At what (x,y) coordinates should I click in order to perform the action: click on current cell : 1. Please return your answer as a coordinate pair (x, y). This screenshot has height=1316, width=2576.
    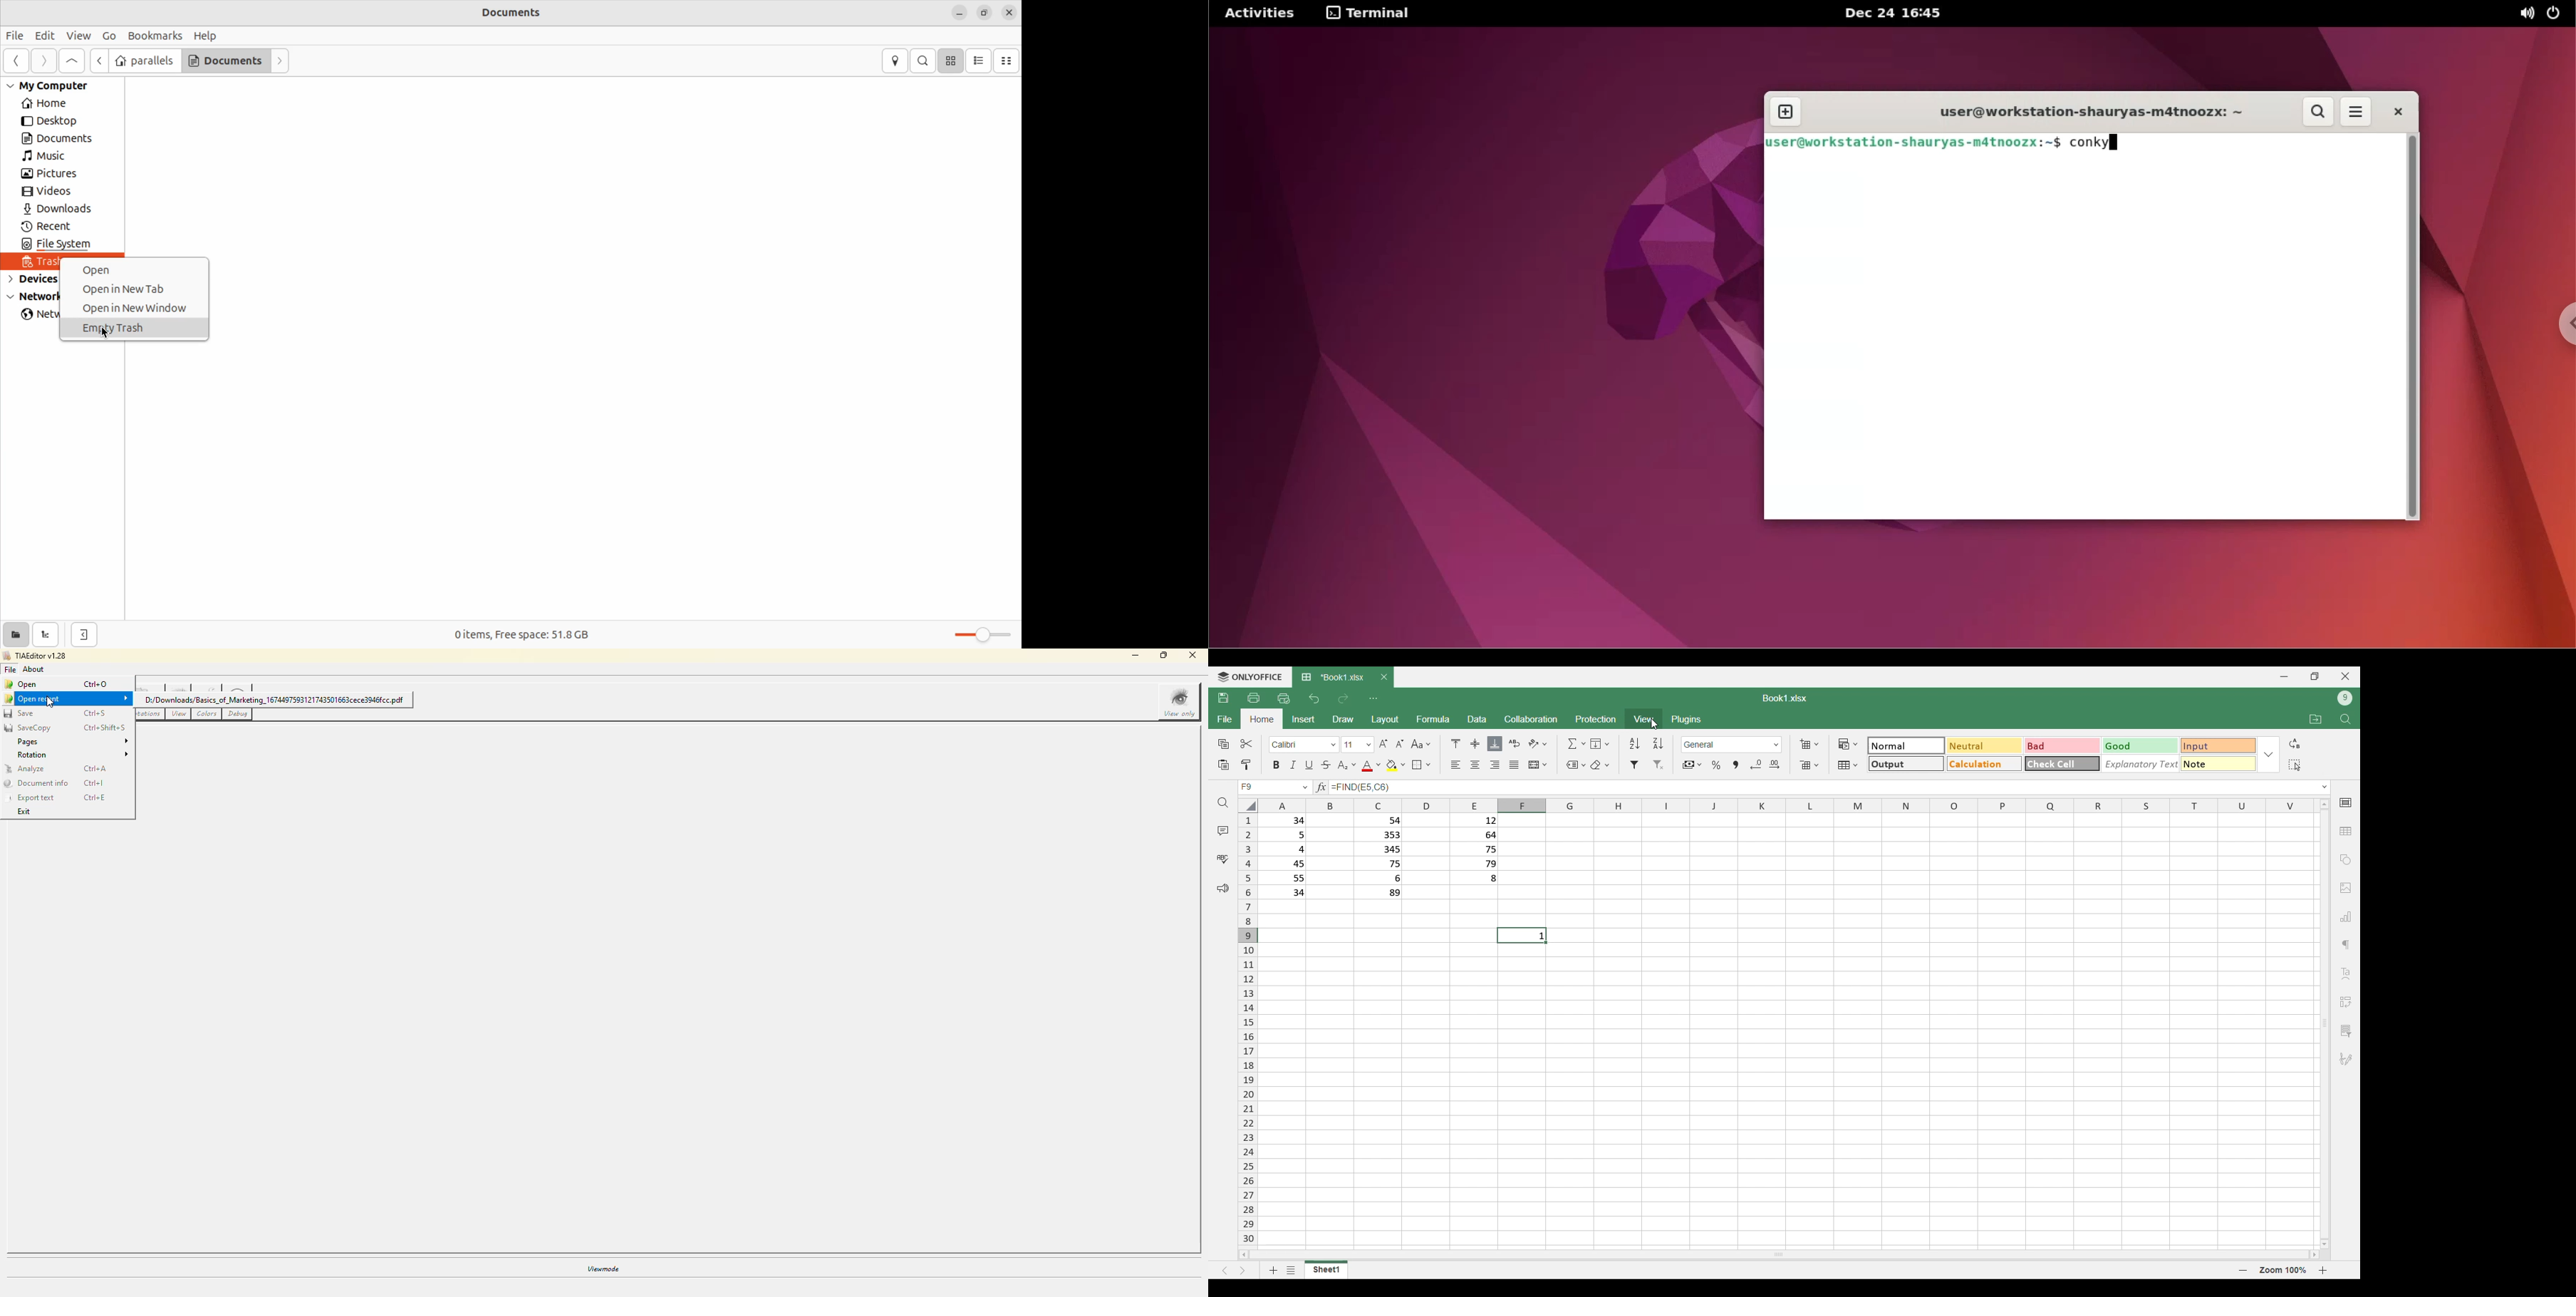
    Looking at the image, I should click on (1523, 934).